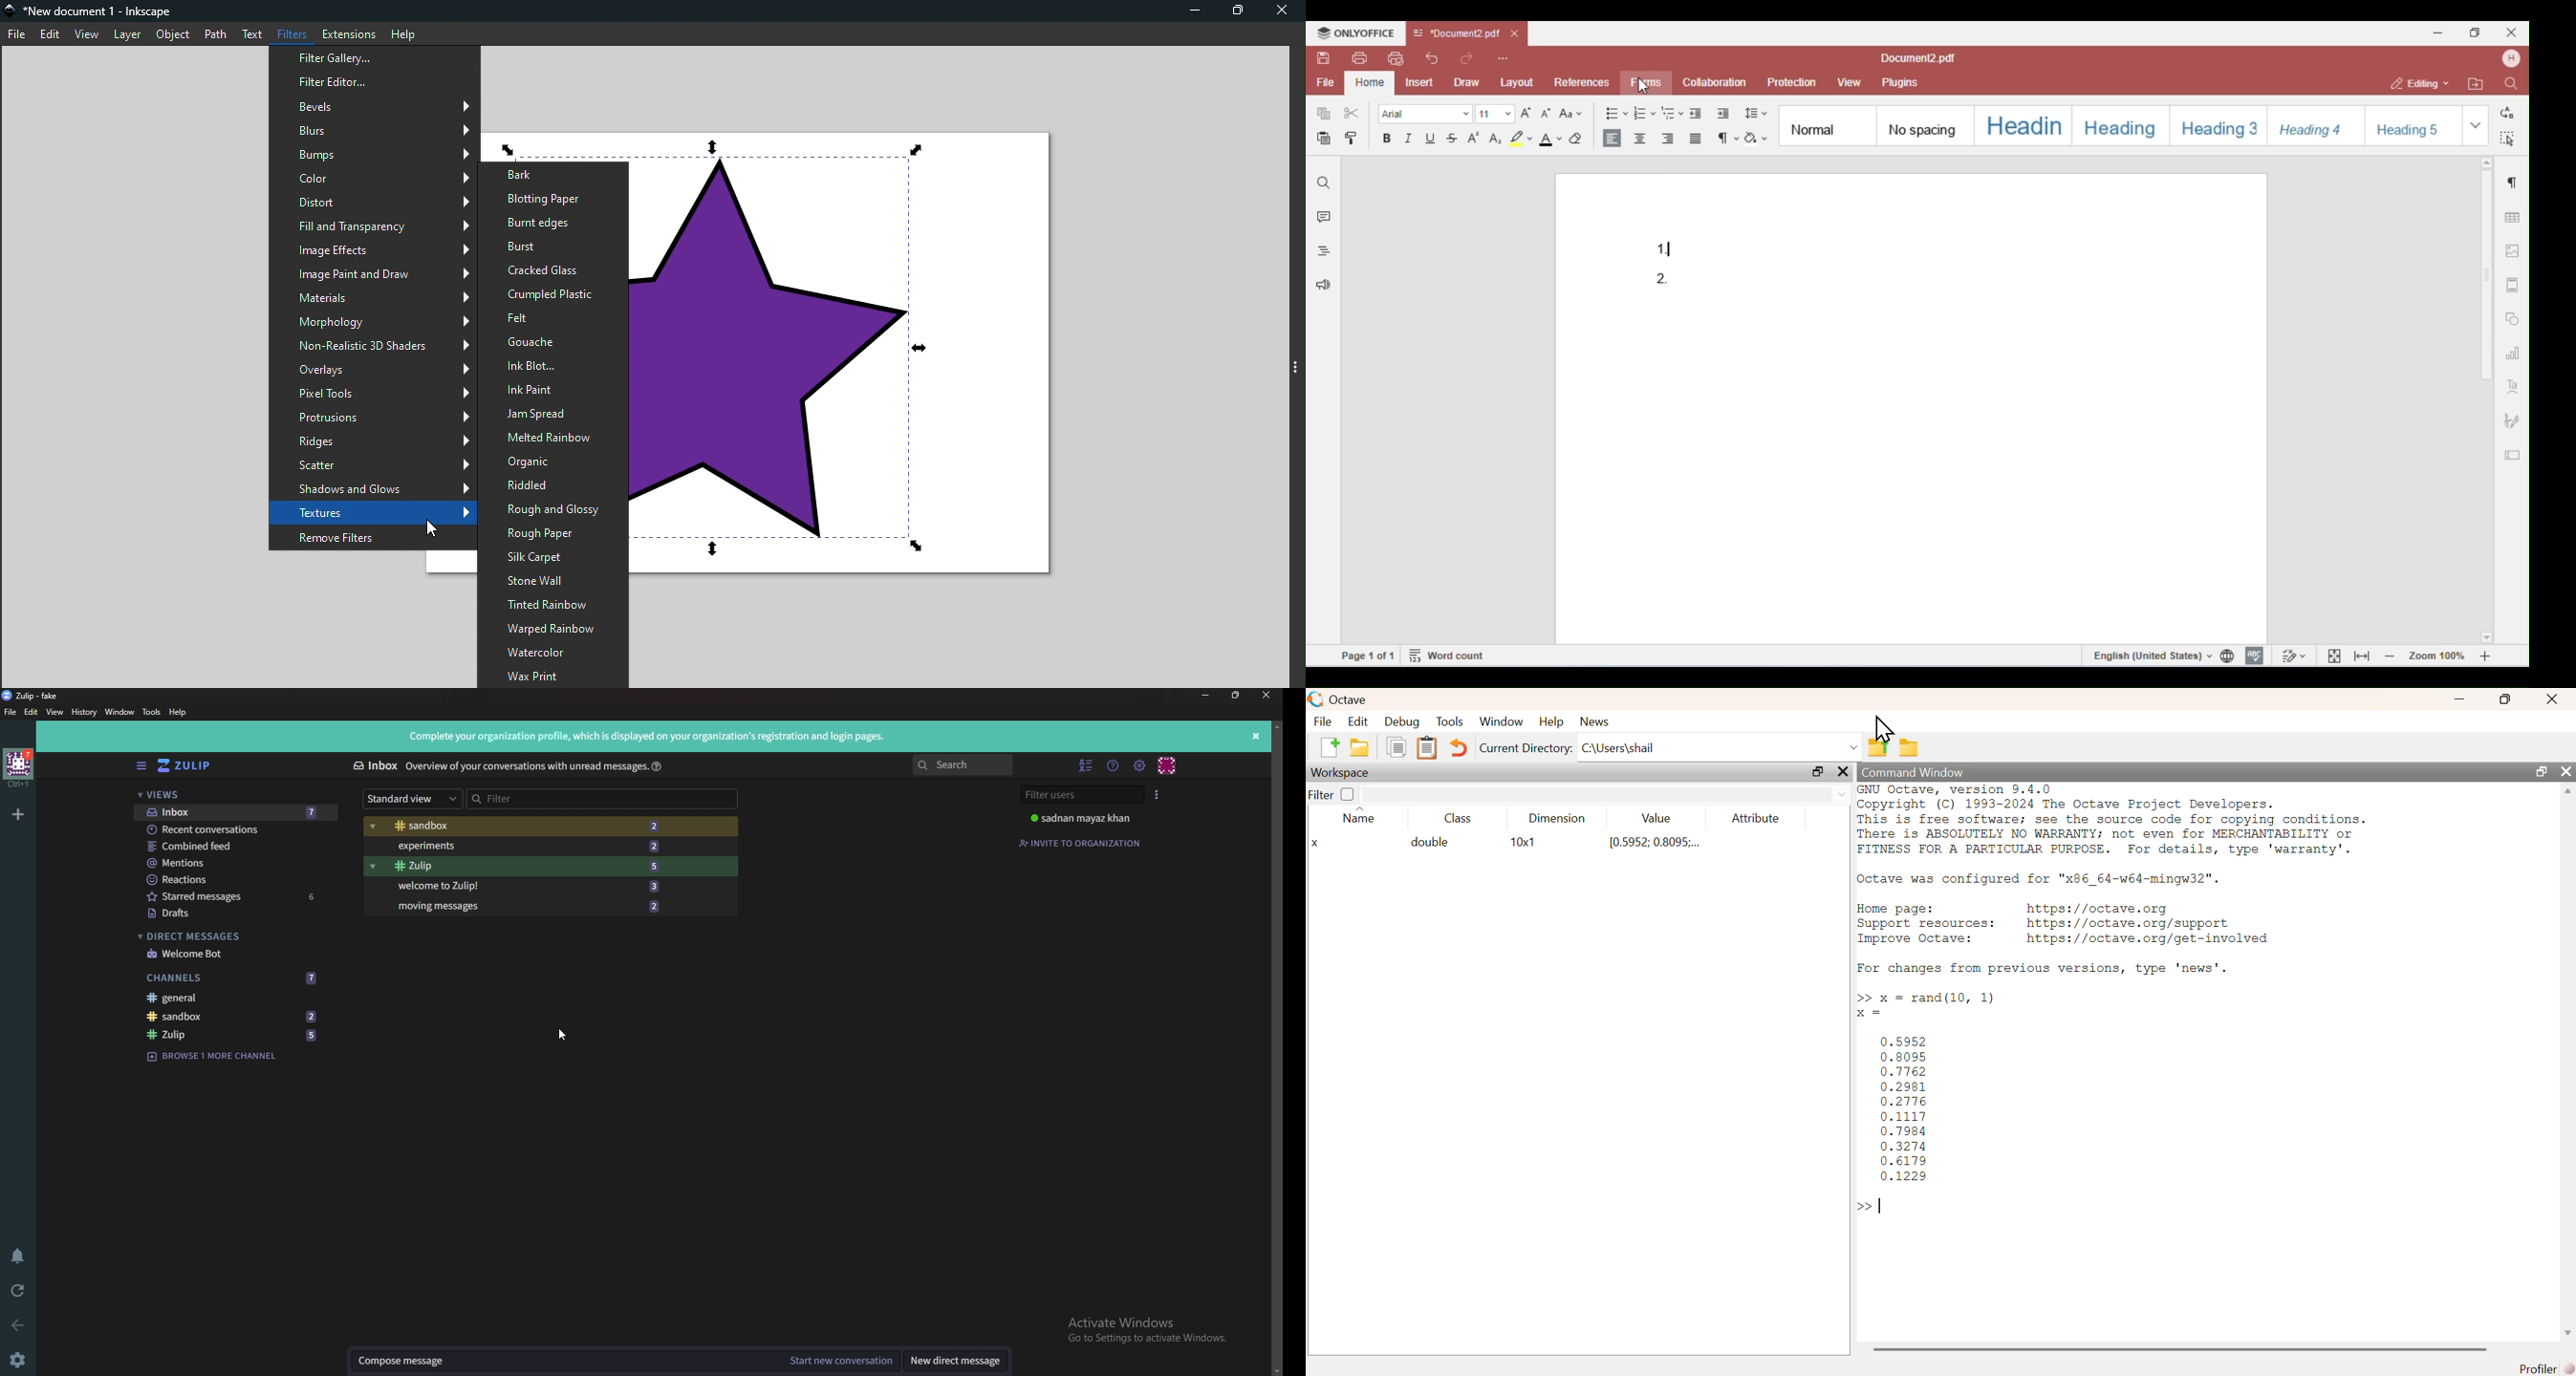 Image resolution: width=2576 pixels, height=1400 pixels. Describe the element at coordinates (1427, 844) in the screenshot. I see `double` at that location.